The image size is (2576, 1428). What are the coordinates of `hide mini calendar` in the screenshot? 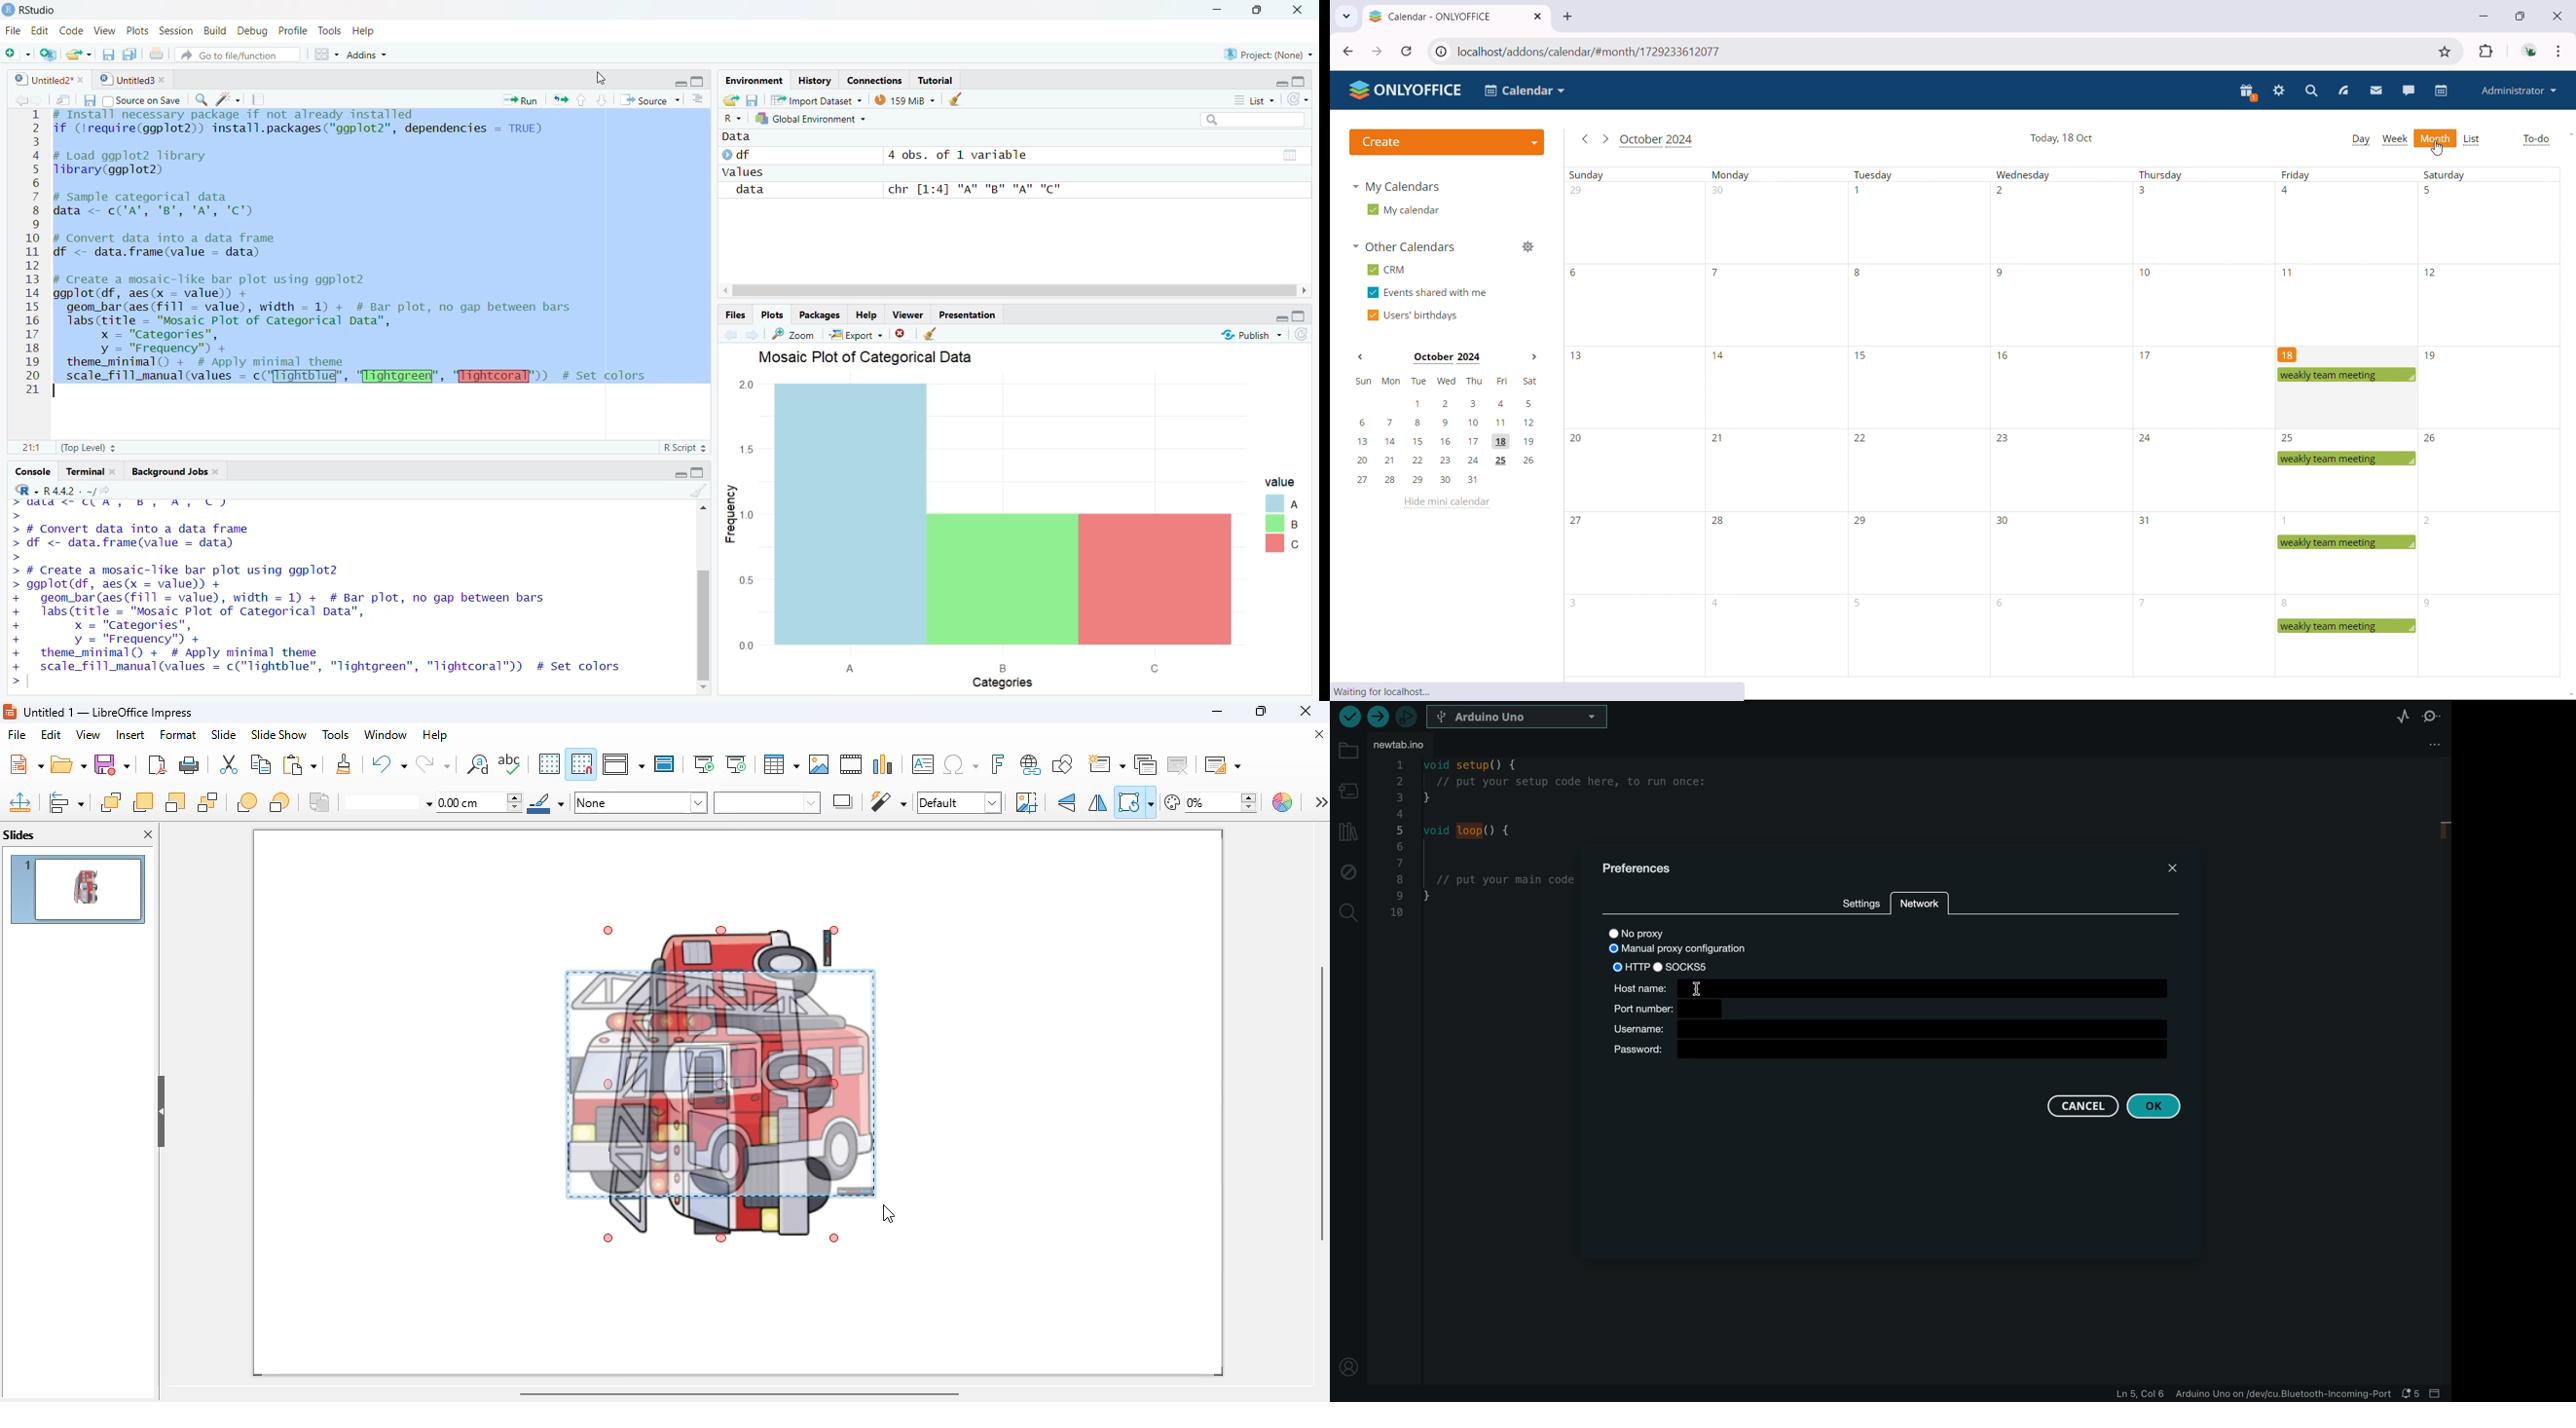 It's located at (1445, 504).